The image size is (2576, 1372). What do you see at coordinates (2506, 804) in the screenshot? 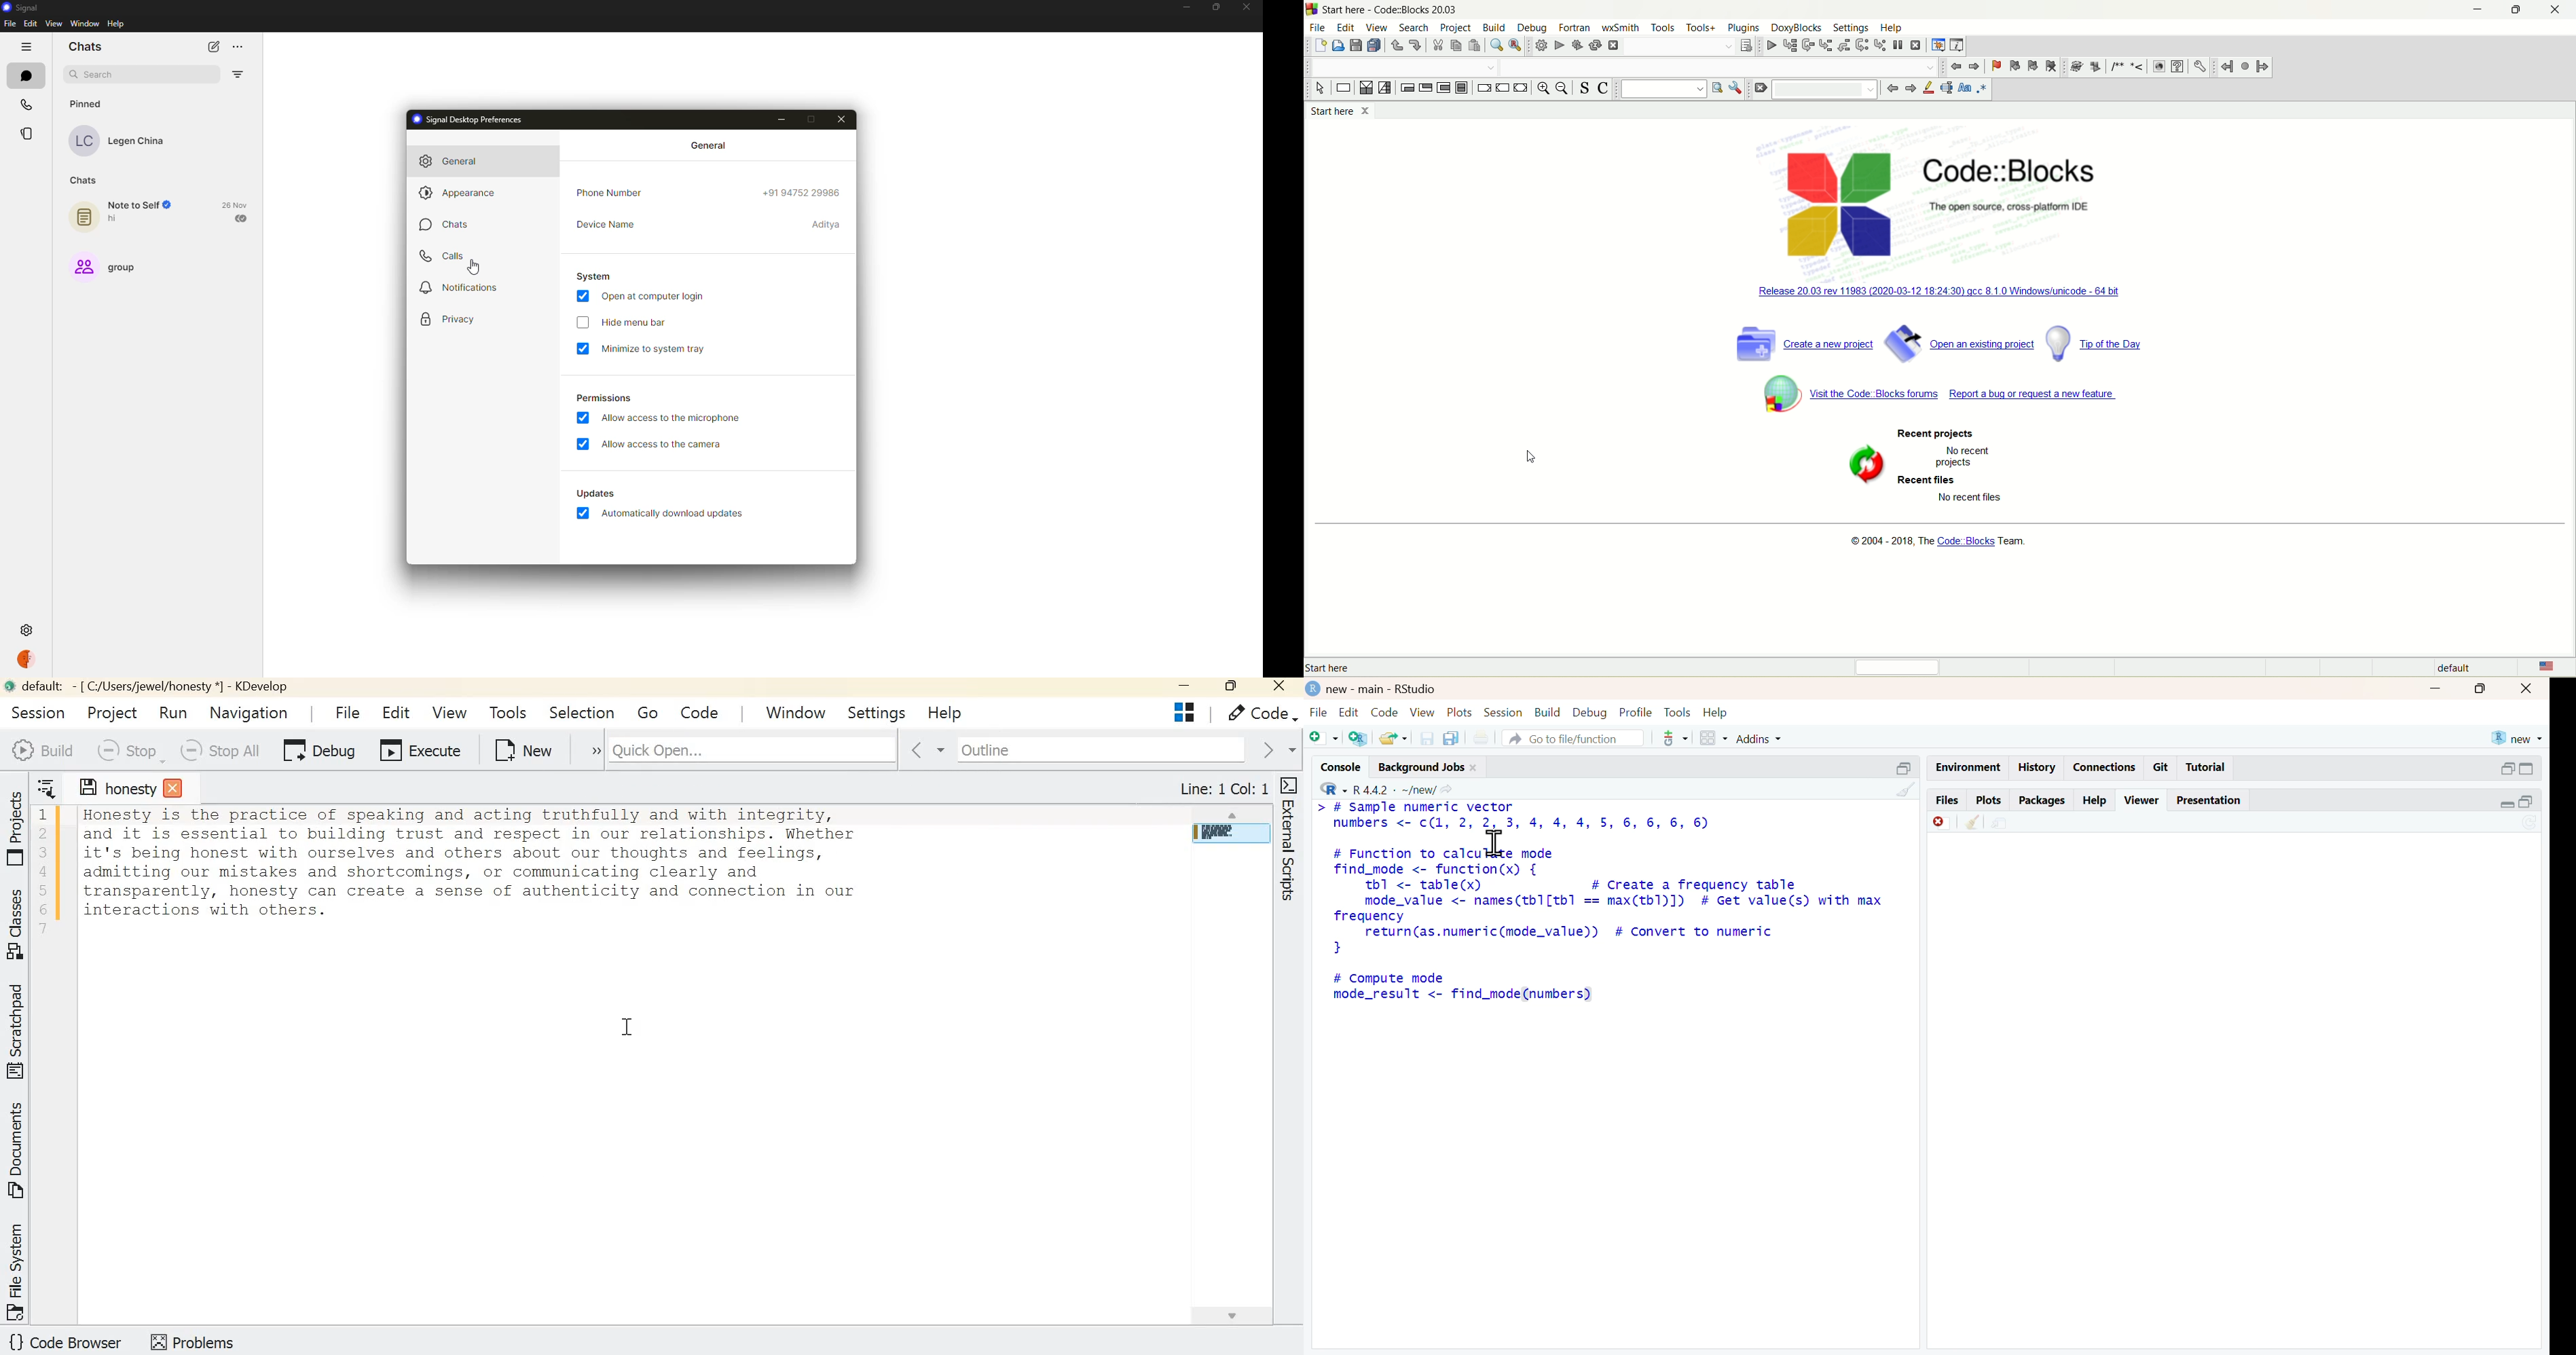
I see `expand/collapse ` at bounding box center [2506, 804].